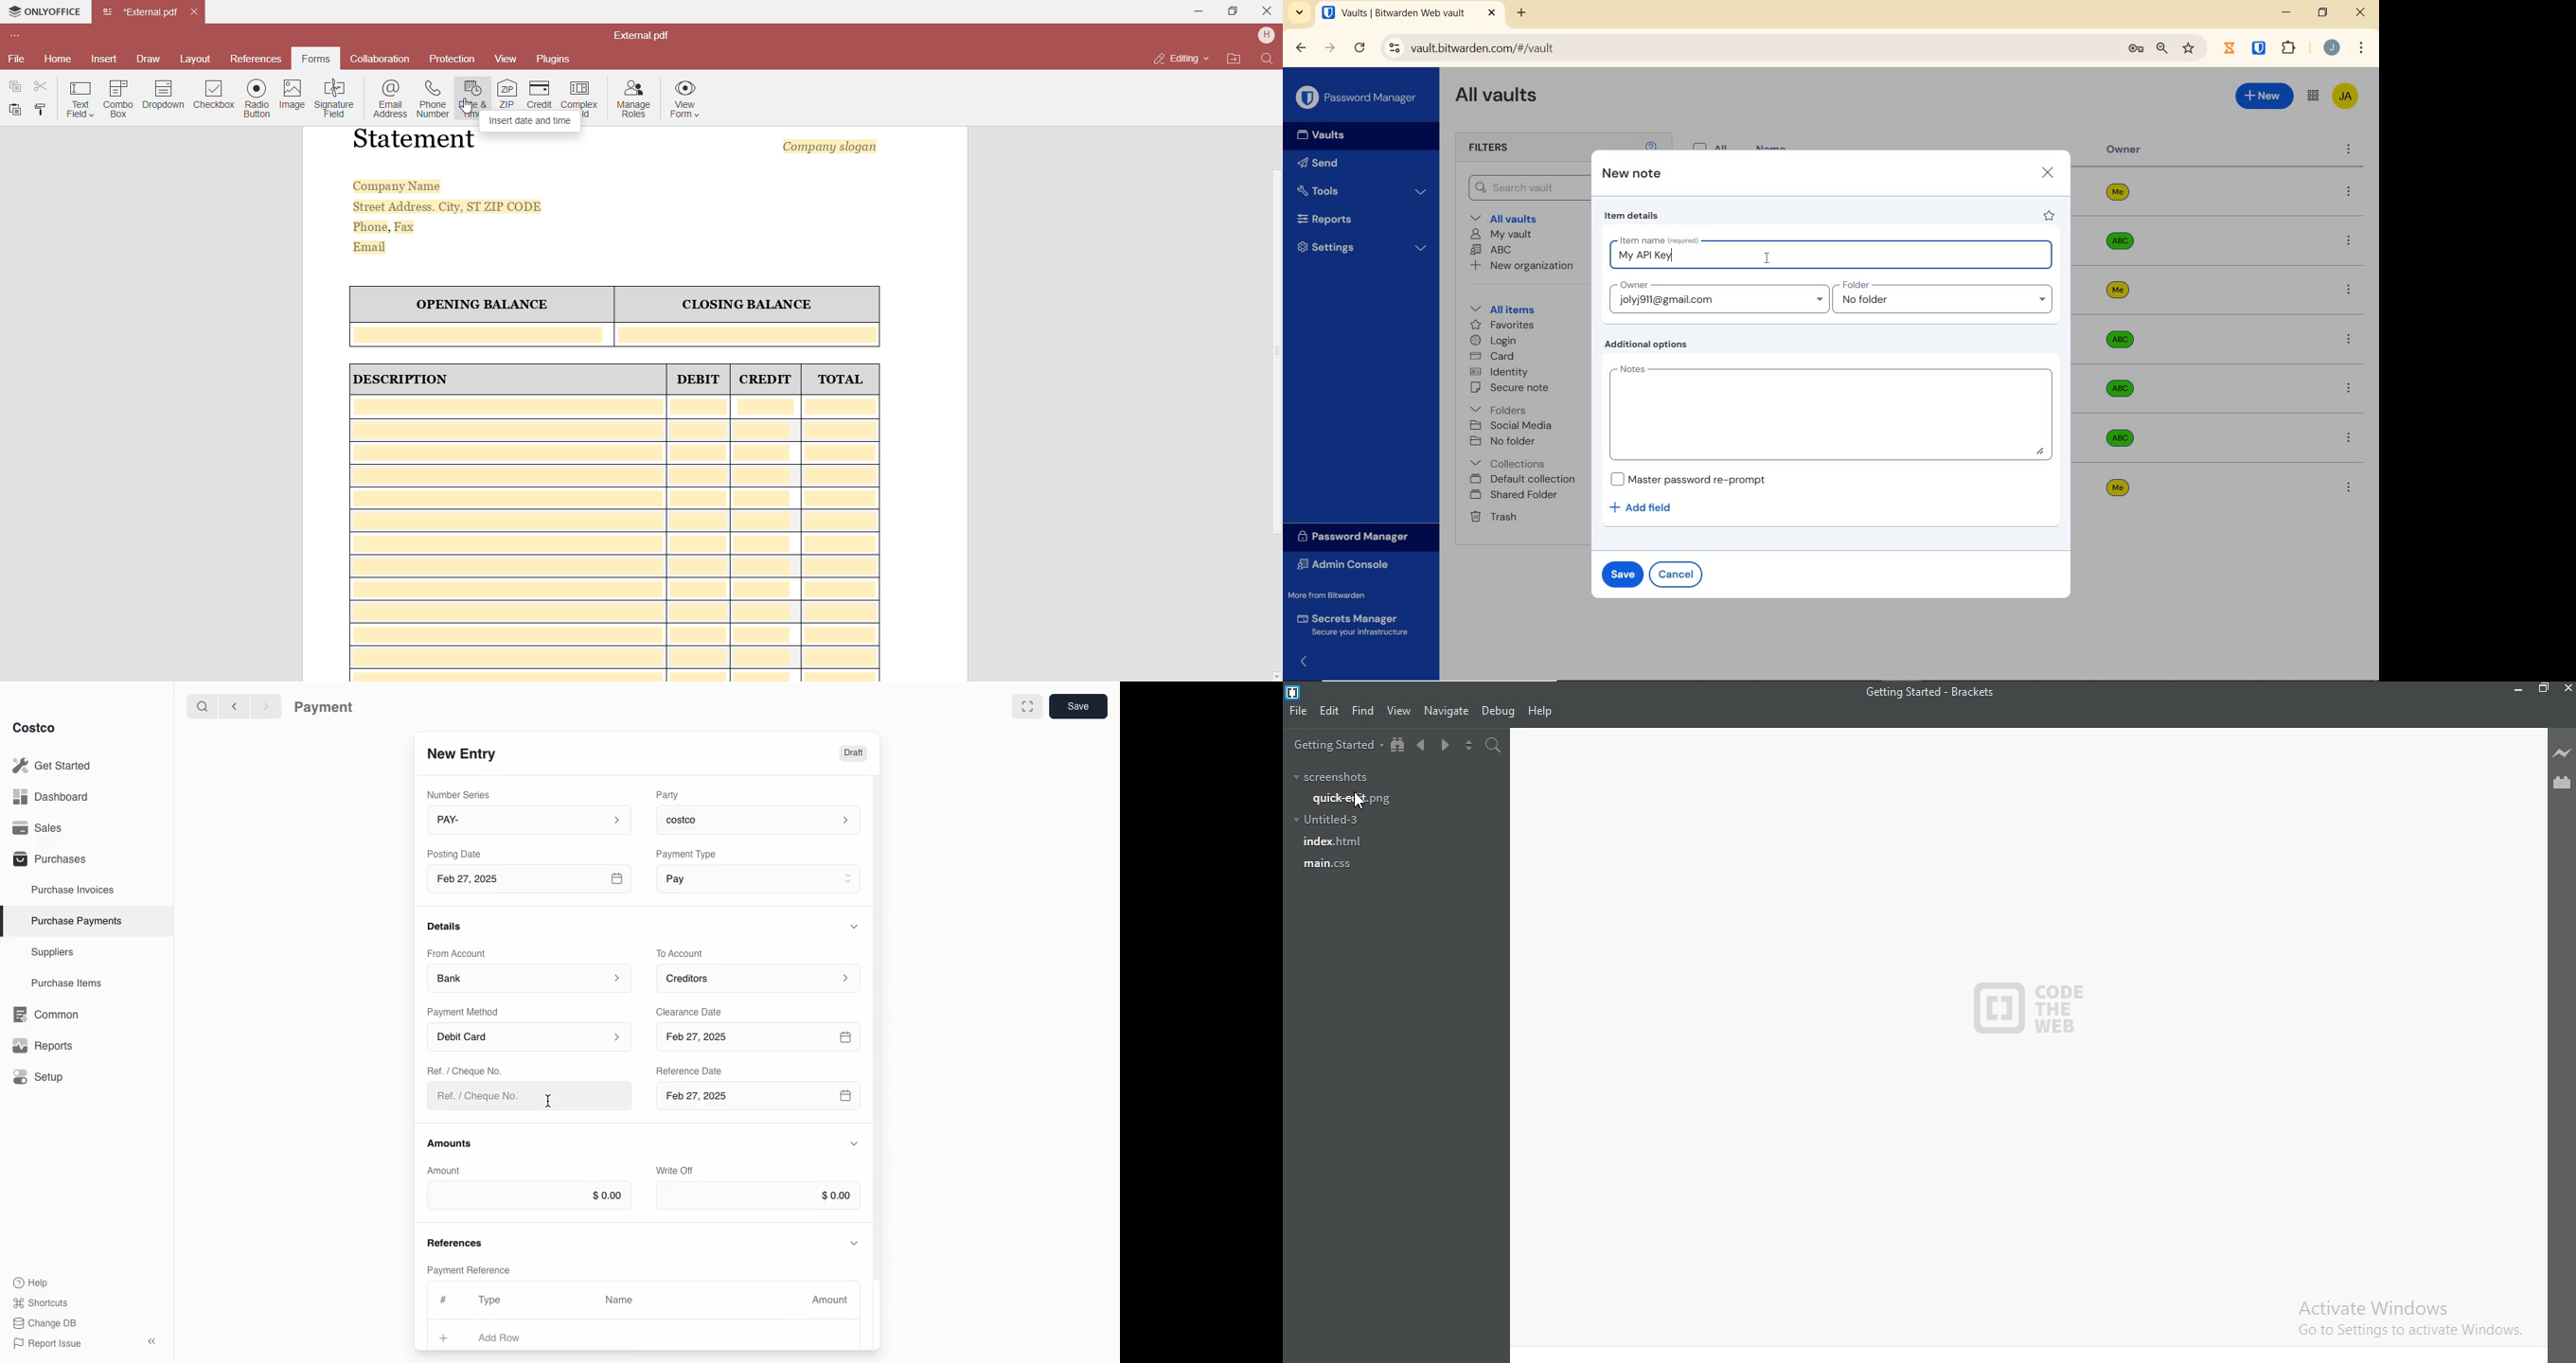  Describe the element at coordinates (530, 977) in the screenshot. I see `Bank` at that location.